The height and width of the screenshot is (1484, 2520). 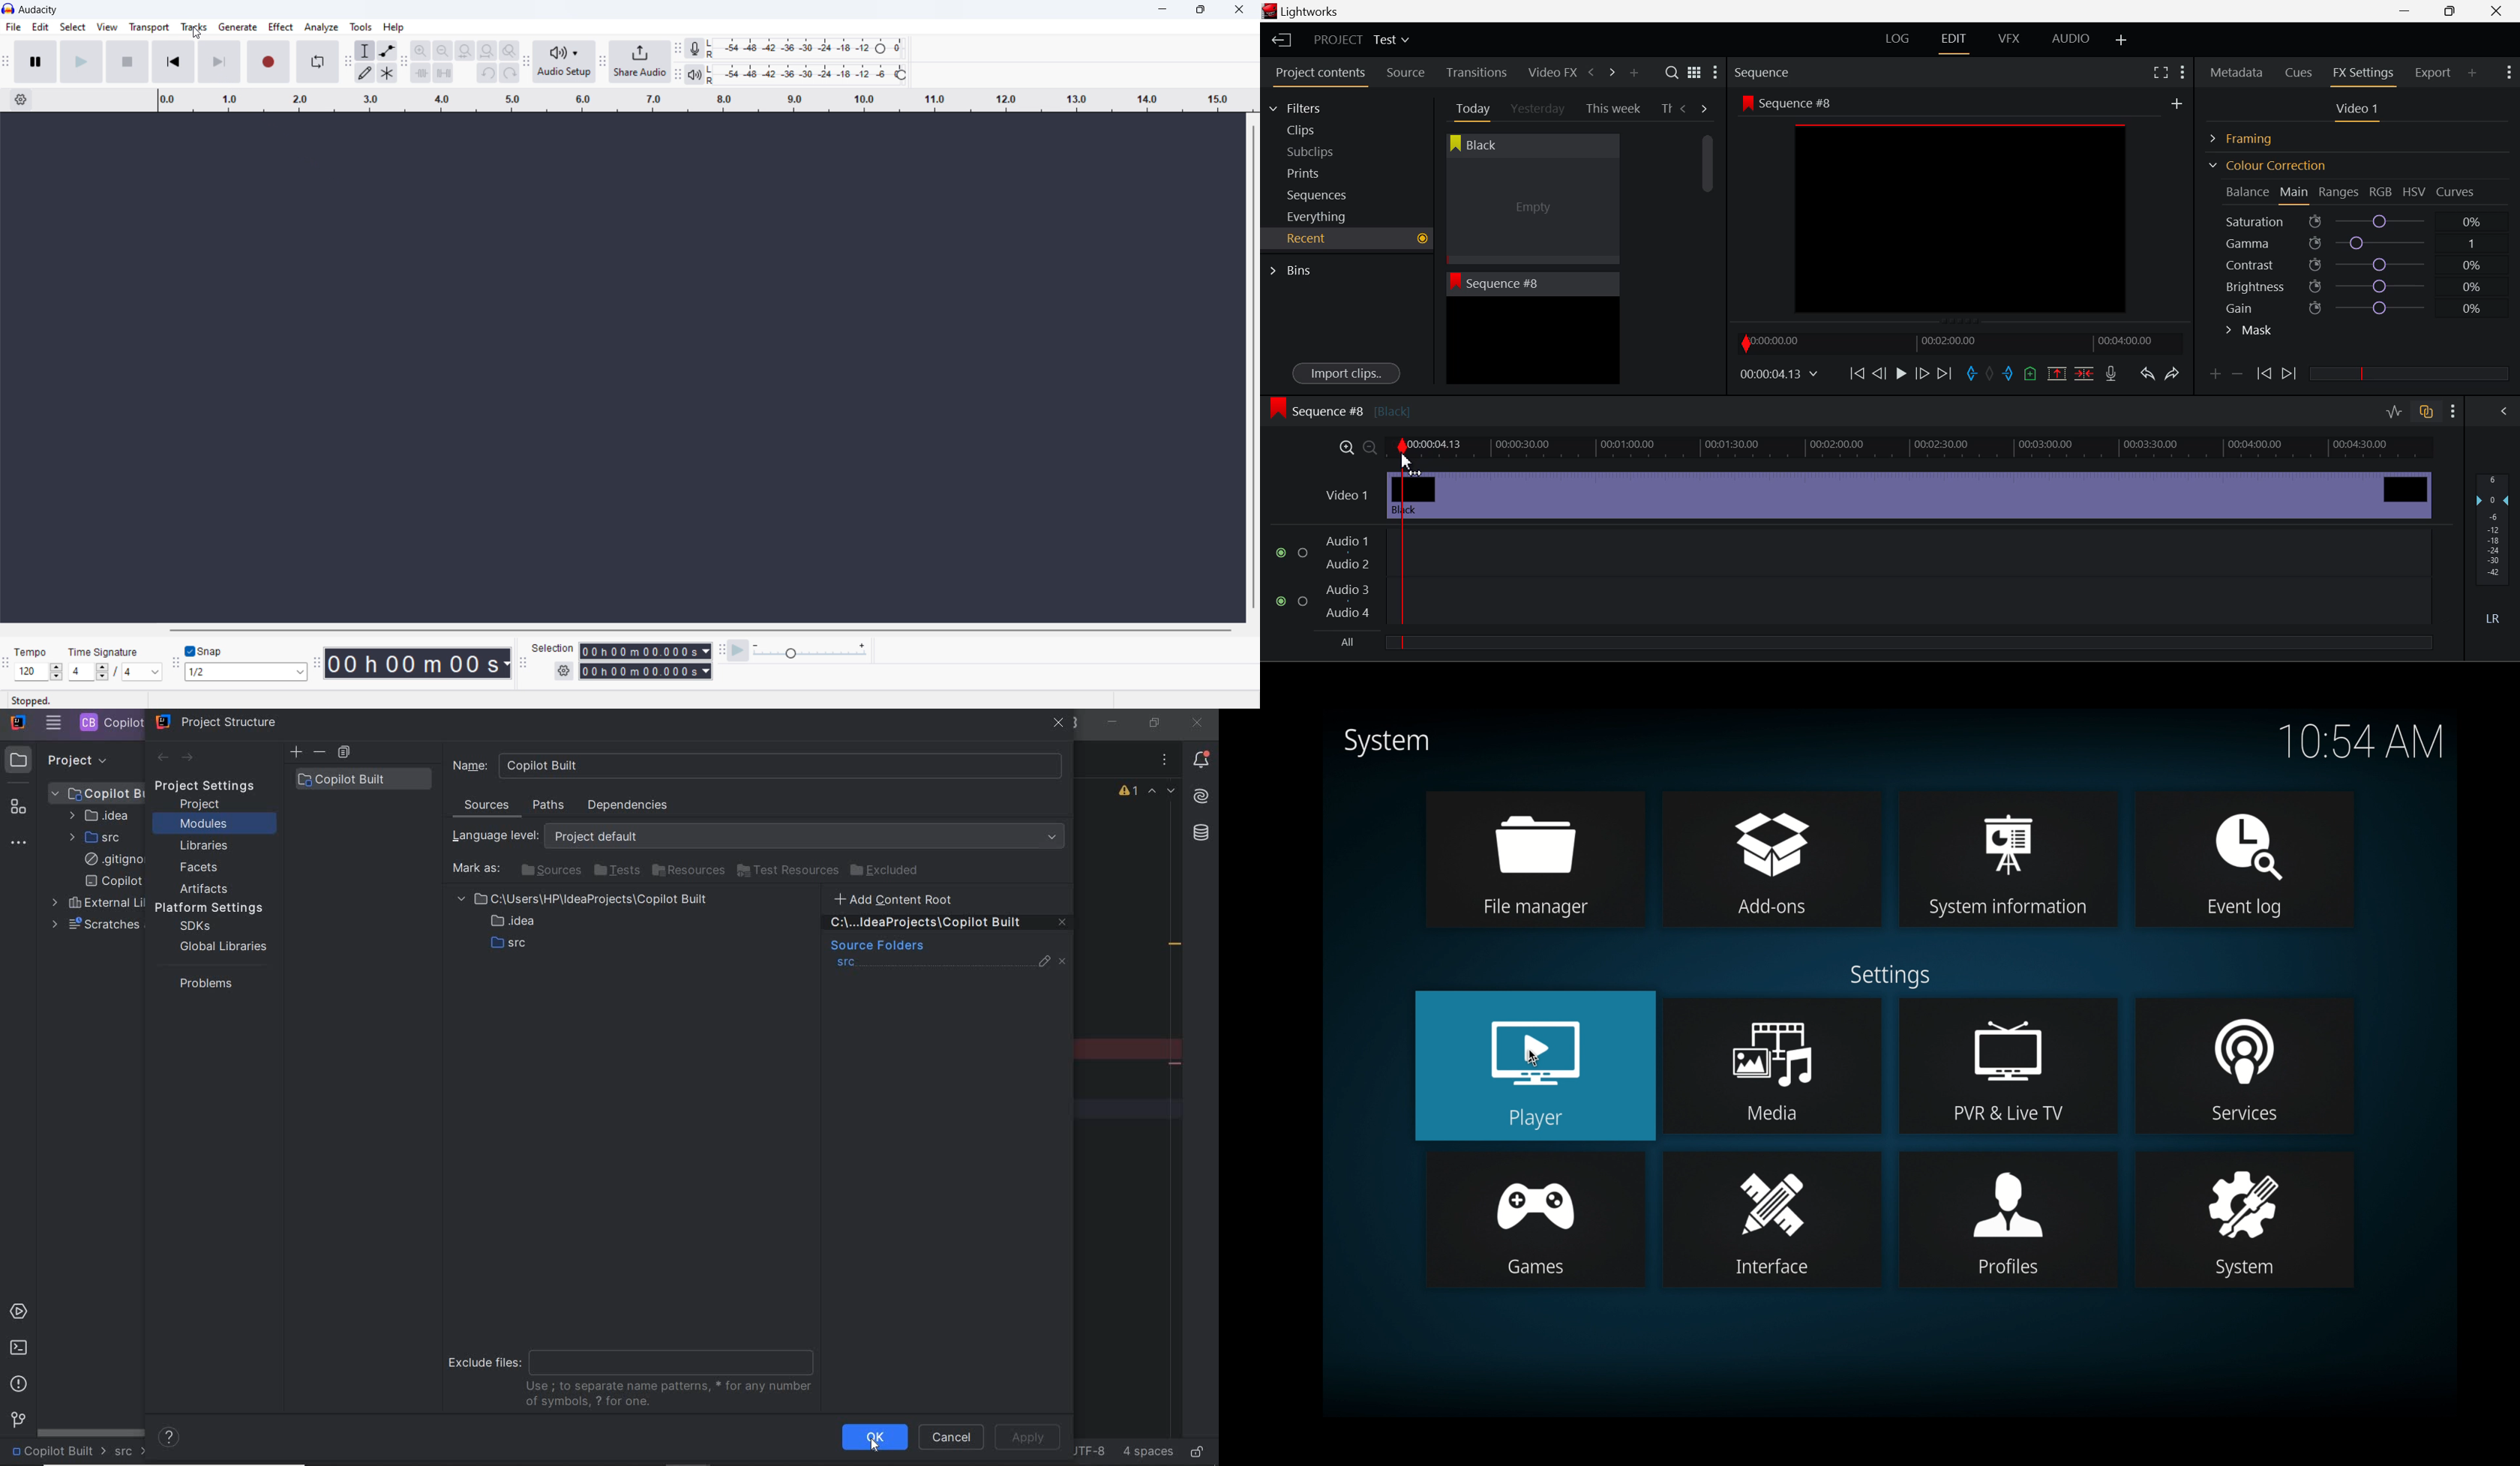 What do you see at coordinates (810, 651) in the screenshot?
I see `playback speed` at bounding box center [810, 651].